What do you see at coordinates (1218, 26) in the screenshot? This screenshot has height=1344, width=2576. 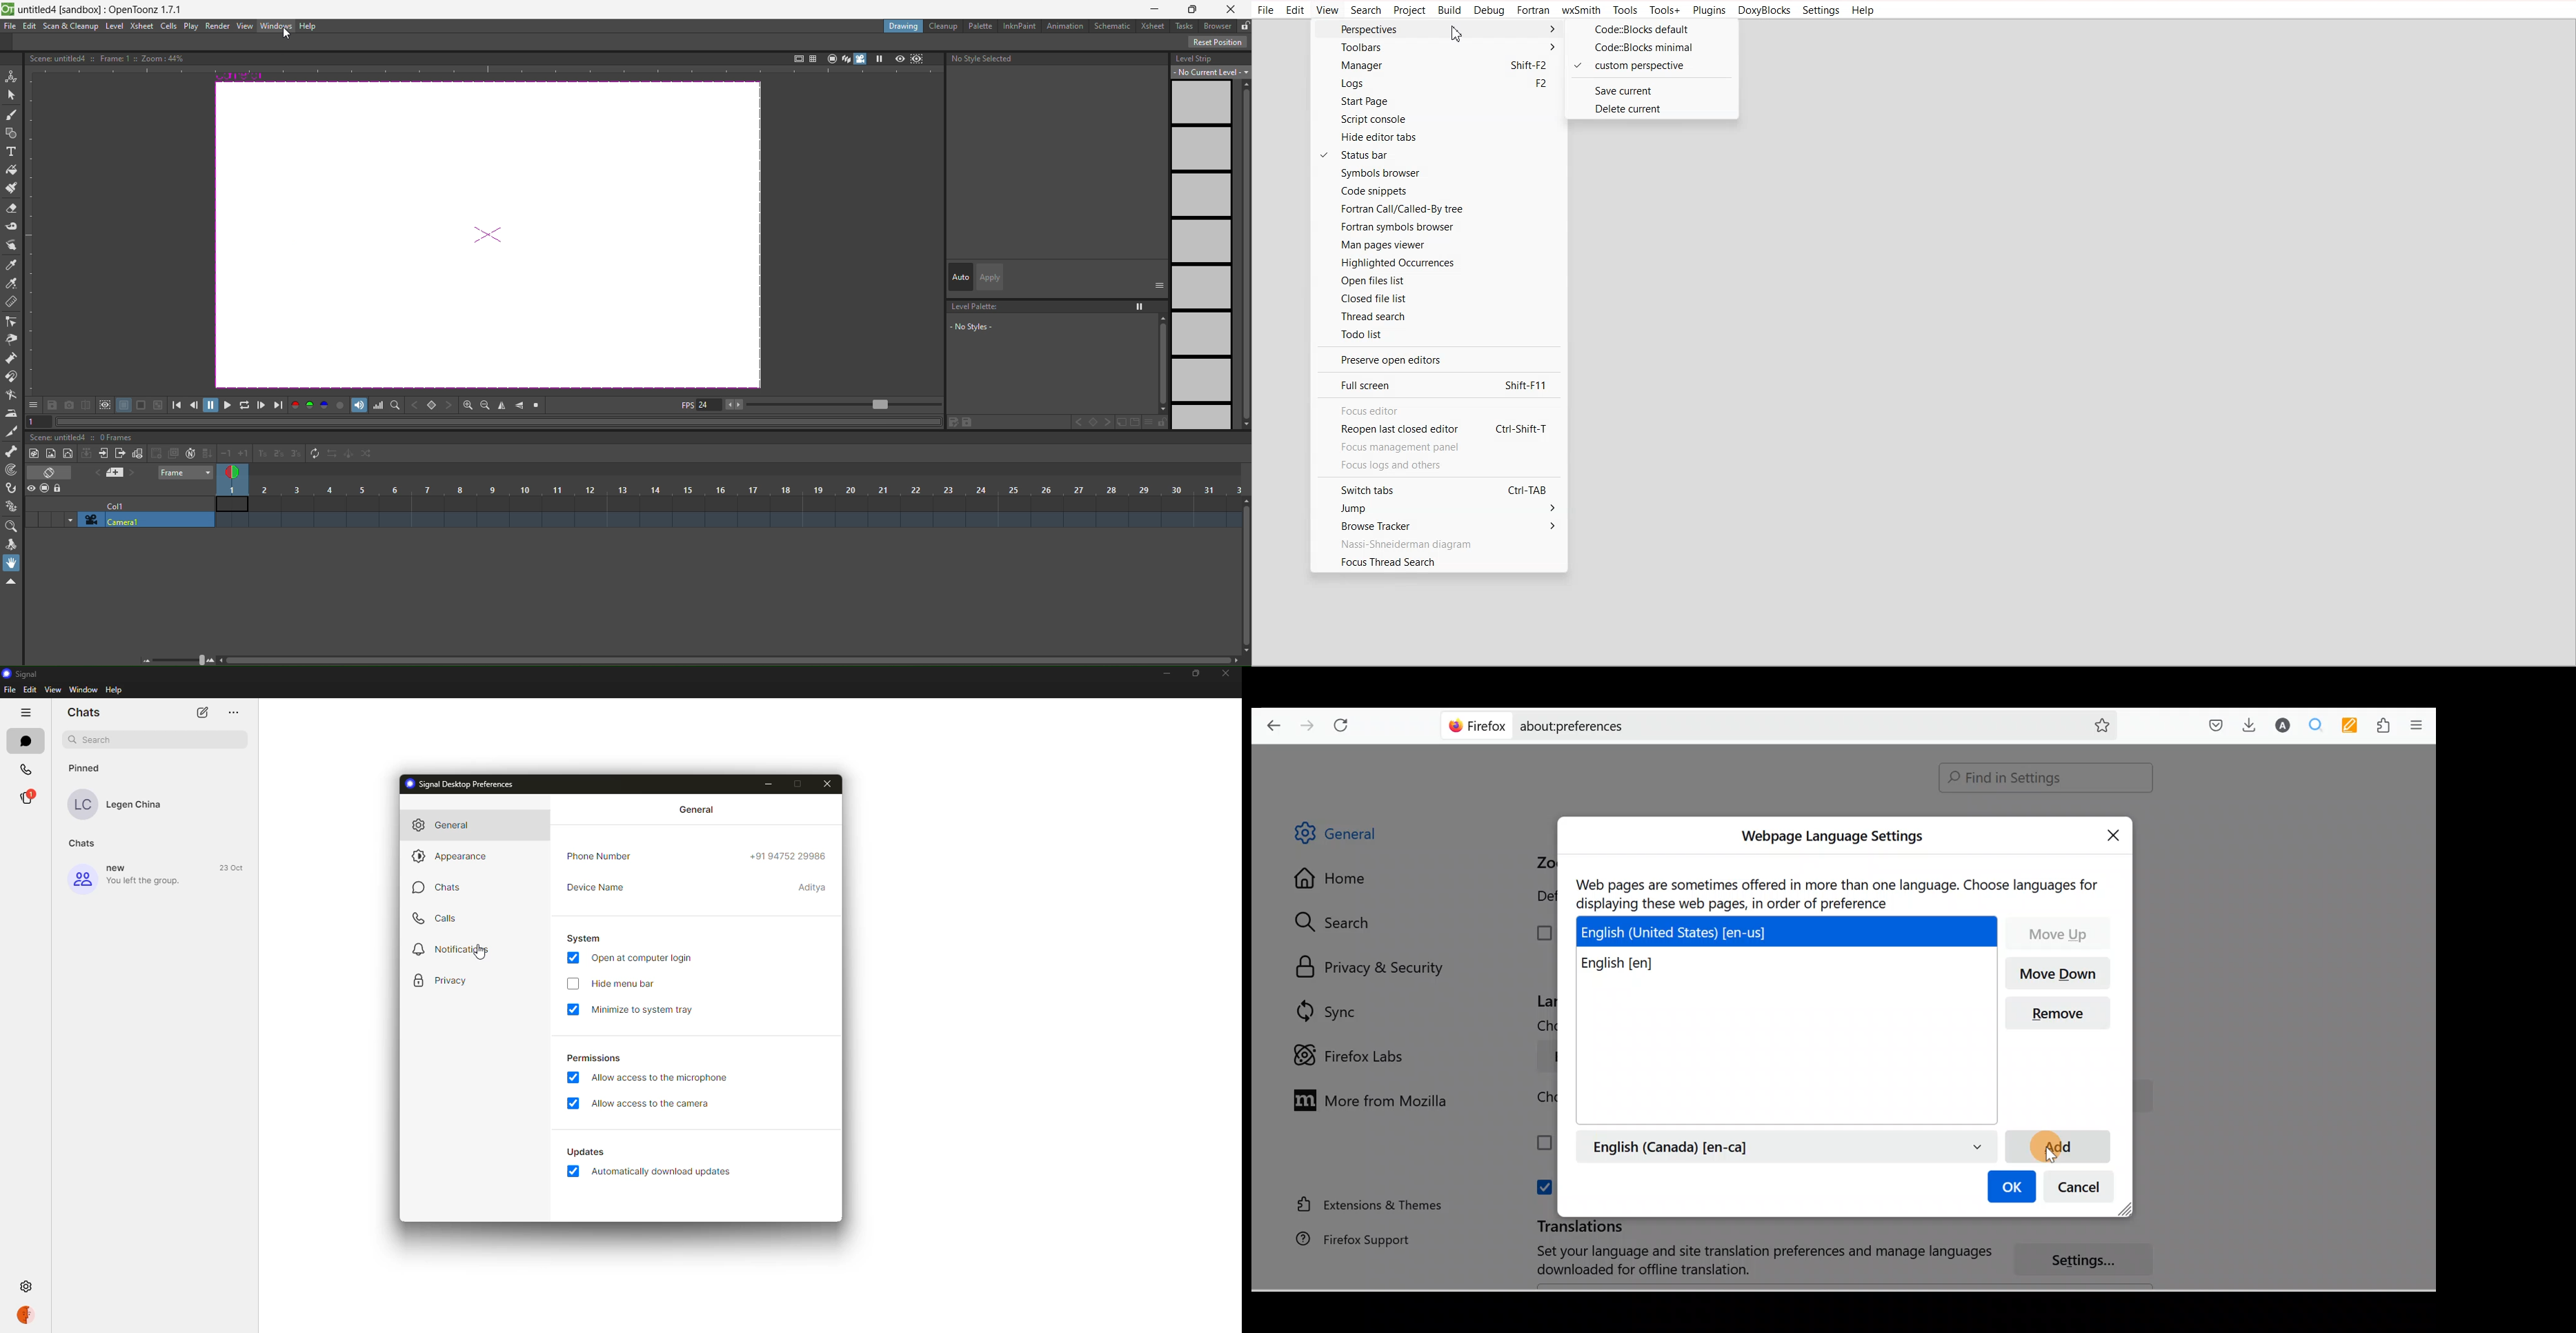 I see `browser` at bounding box center [1218, 26].